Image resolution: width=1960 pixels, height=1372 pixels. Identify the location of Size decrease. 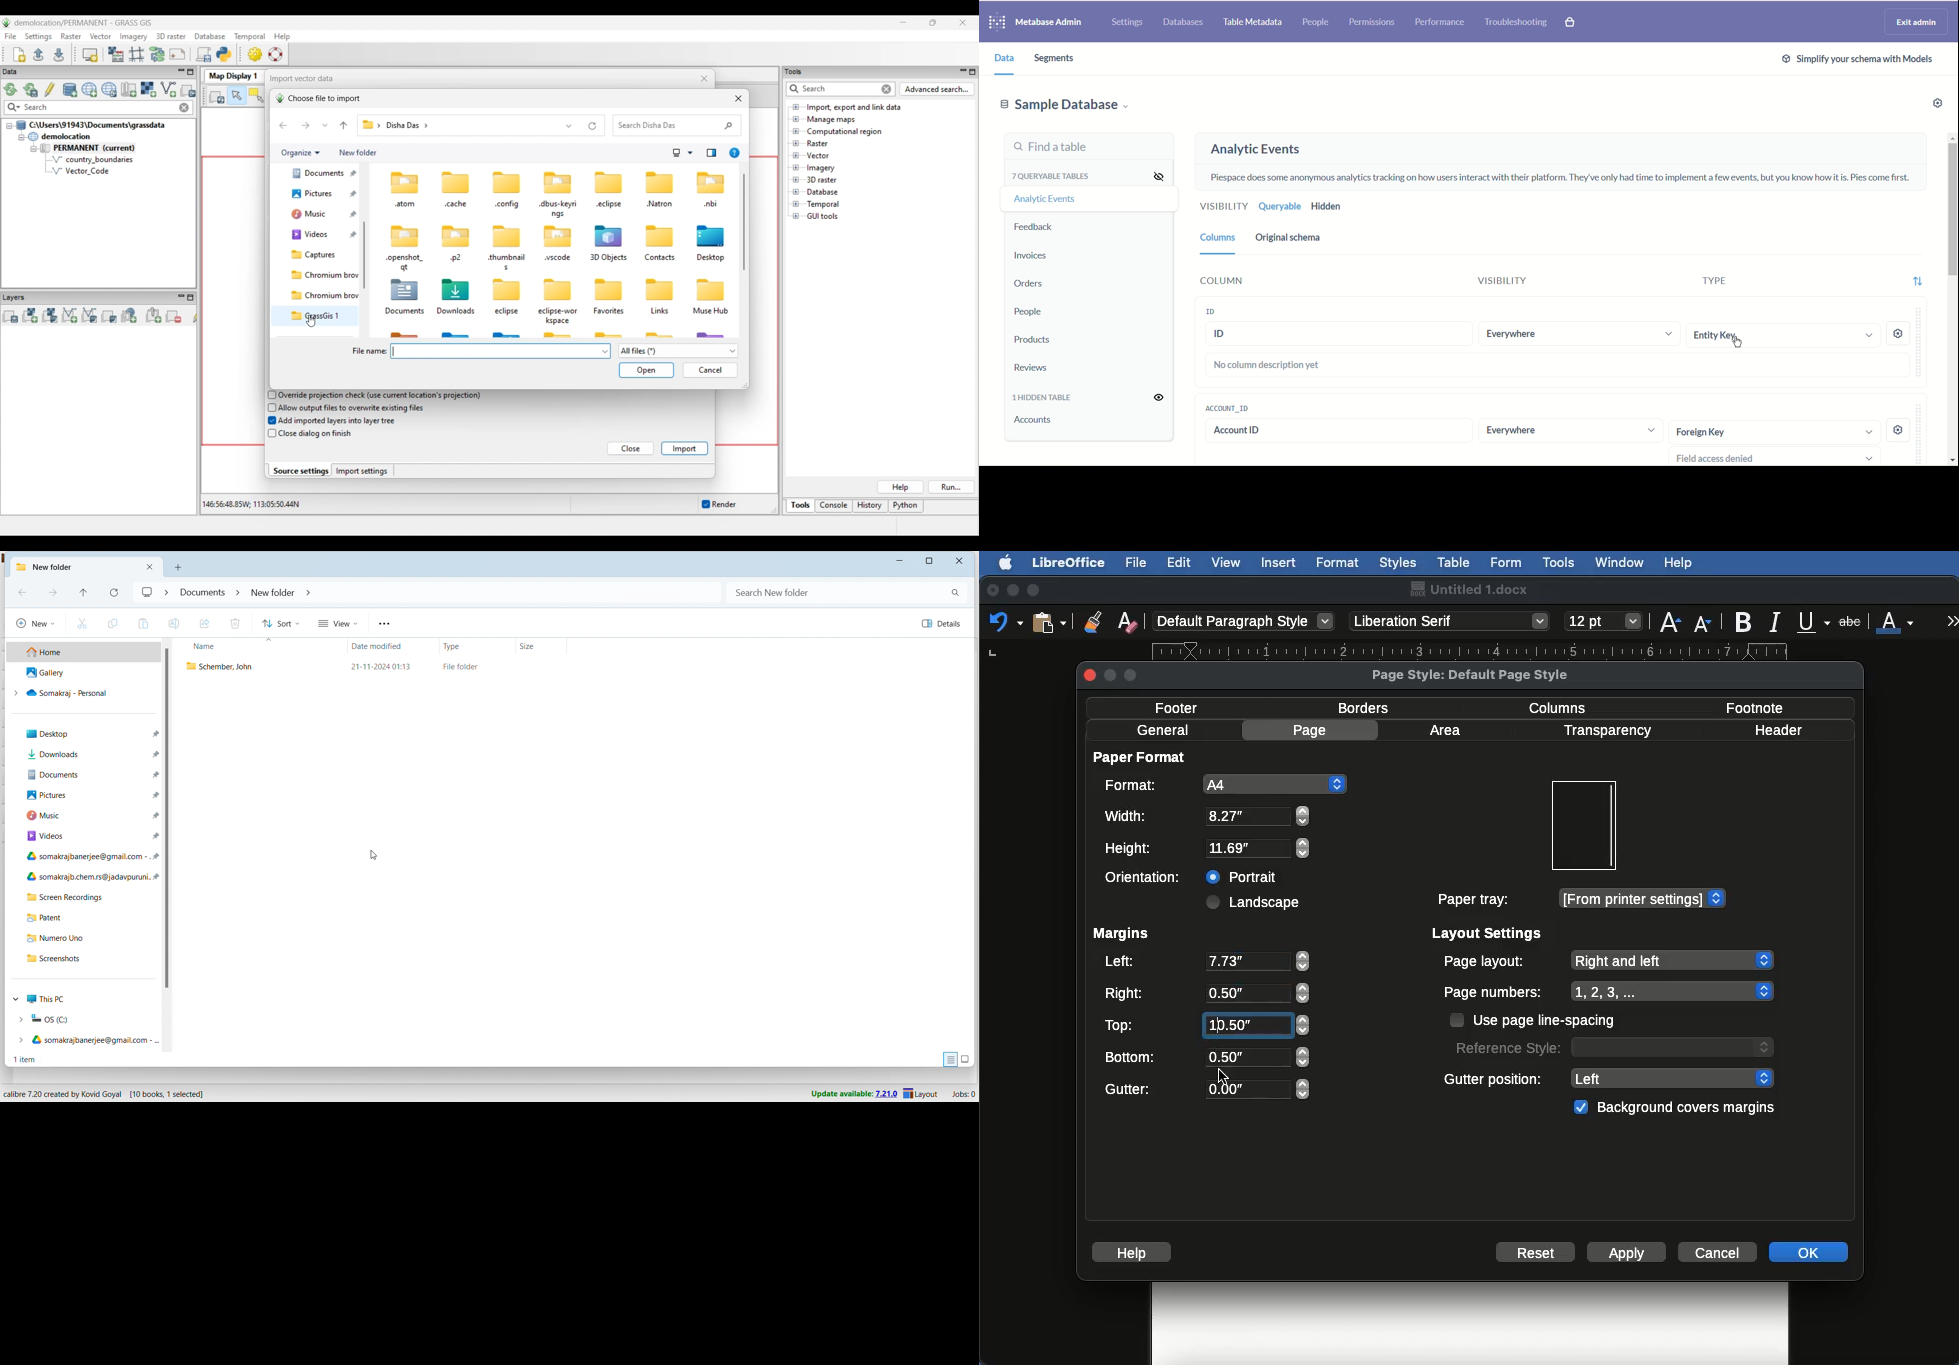
(1707, 623).